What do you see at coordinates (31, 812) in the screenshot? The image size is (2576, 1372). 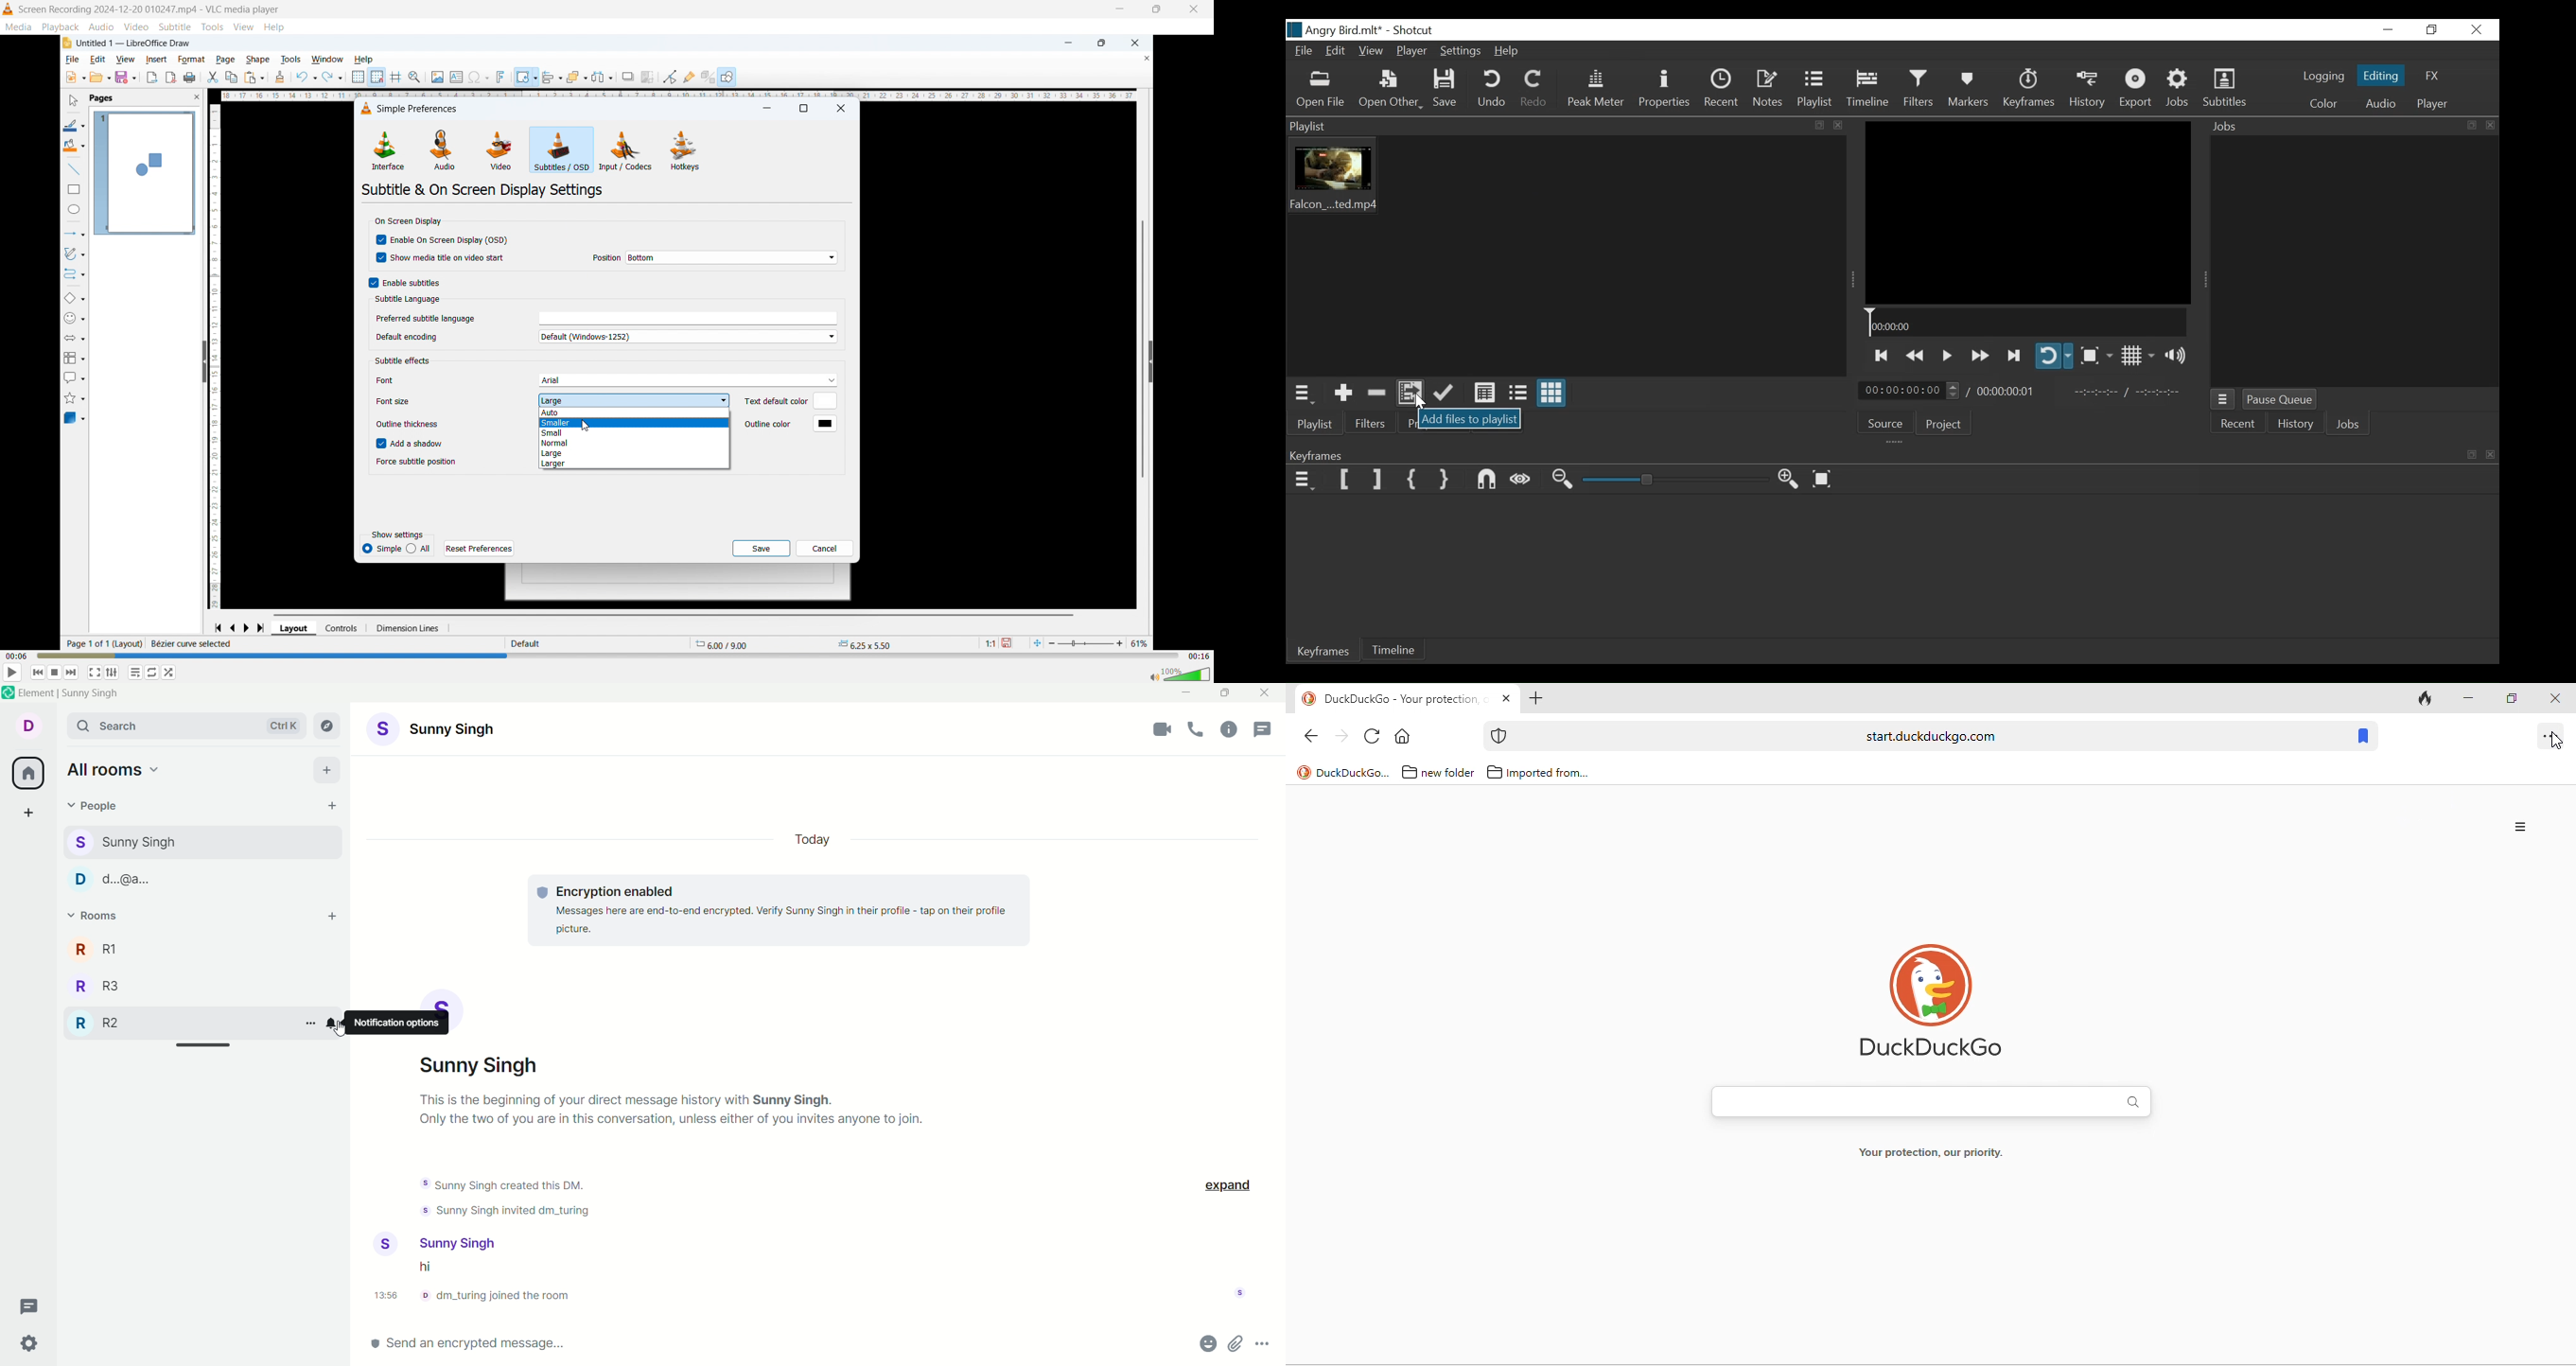 I see `create a space` at bounding box center [31, 812].